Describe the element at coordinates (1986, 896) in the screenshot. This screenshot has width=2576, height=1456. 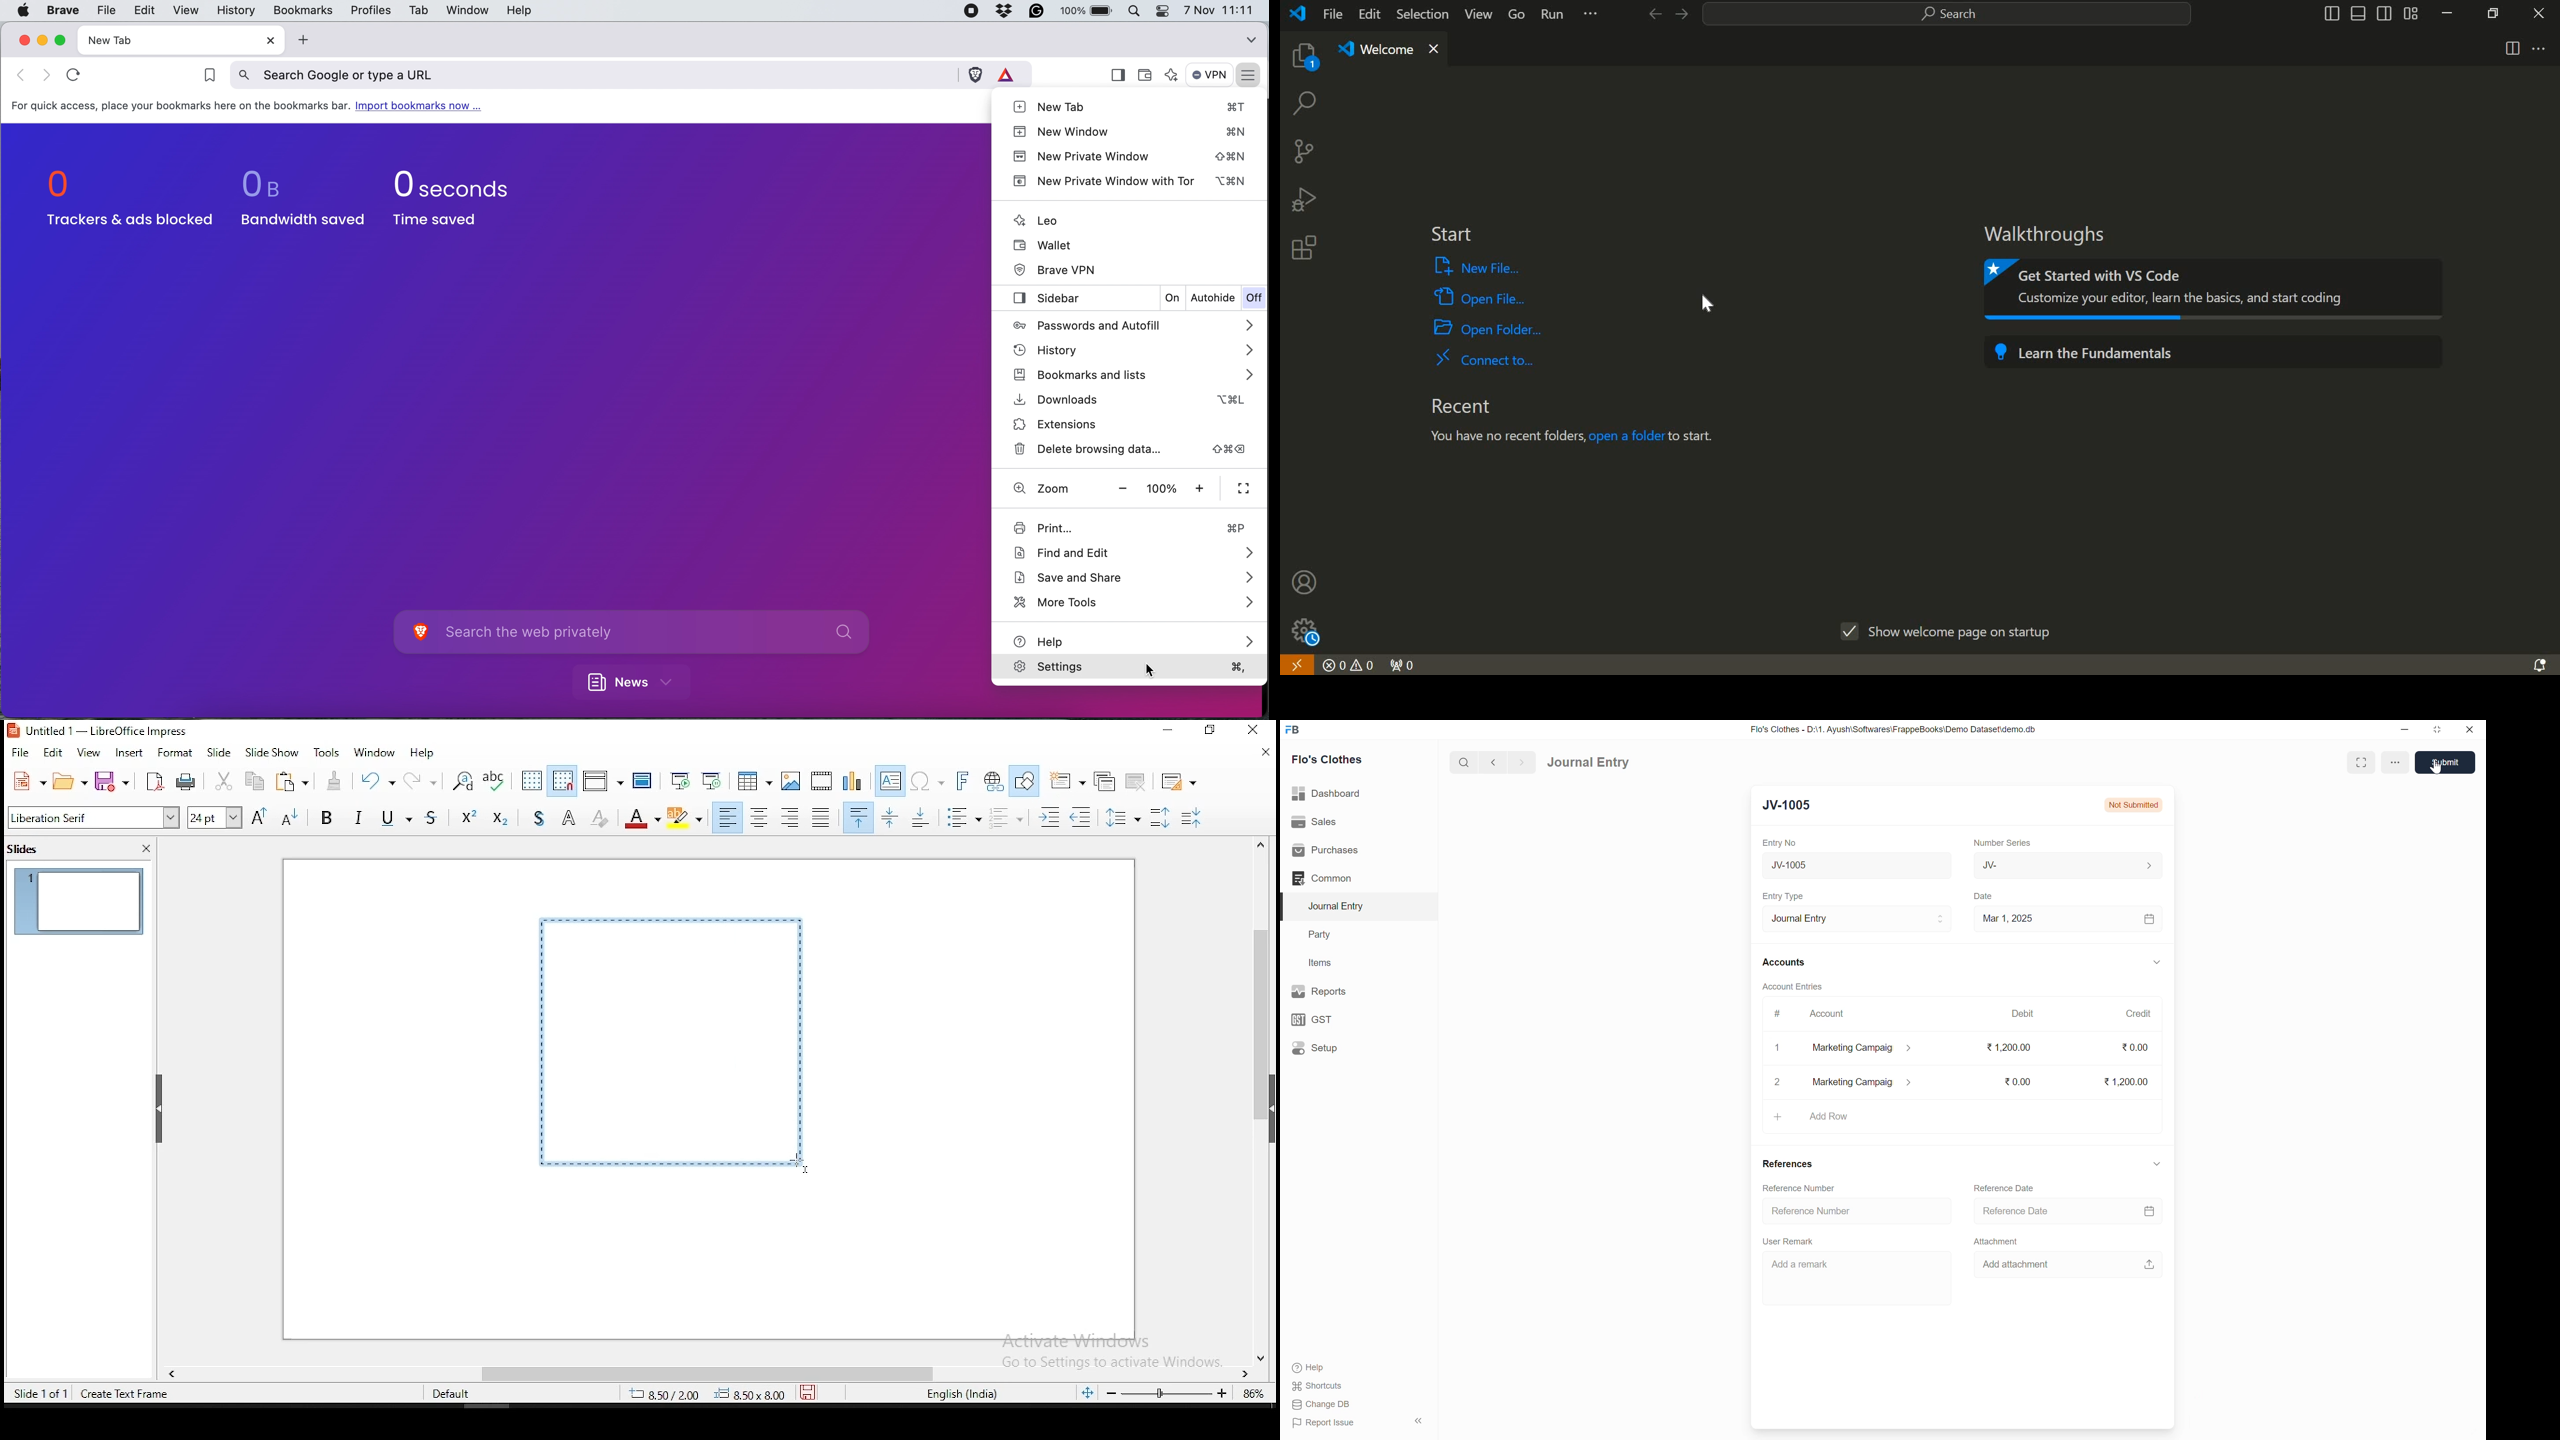
I see `Date` at that location.